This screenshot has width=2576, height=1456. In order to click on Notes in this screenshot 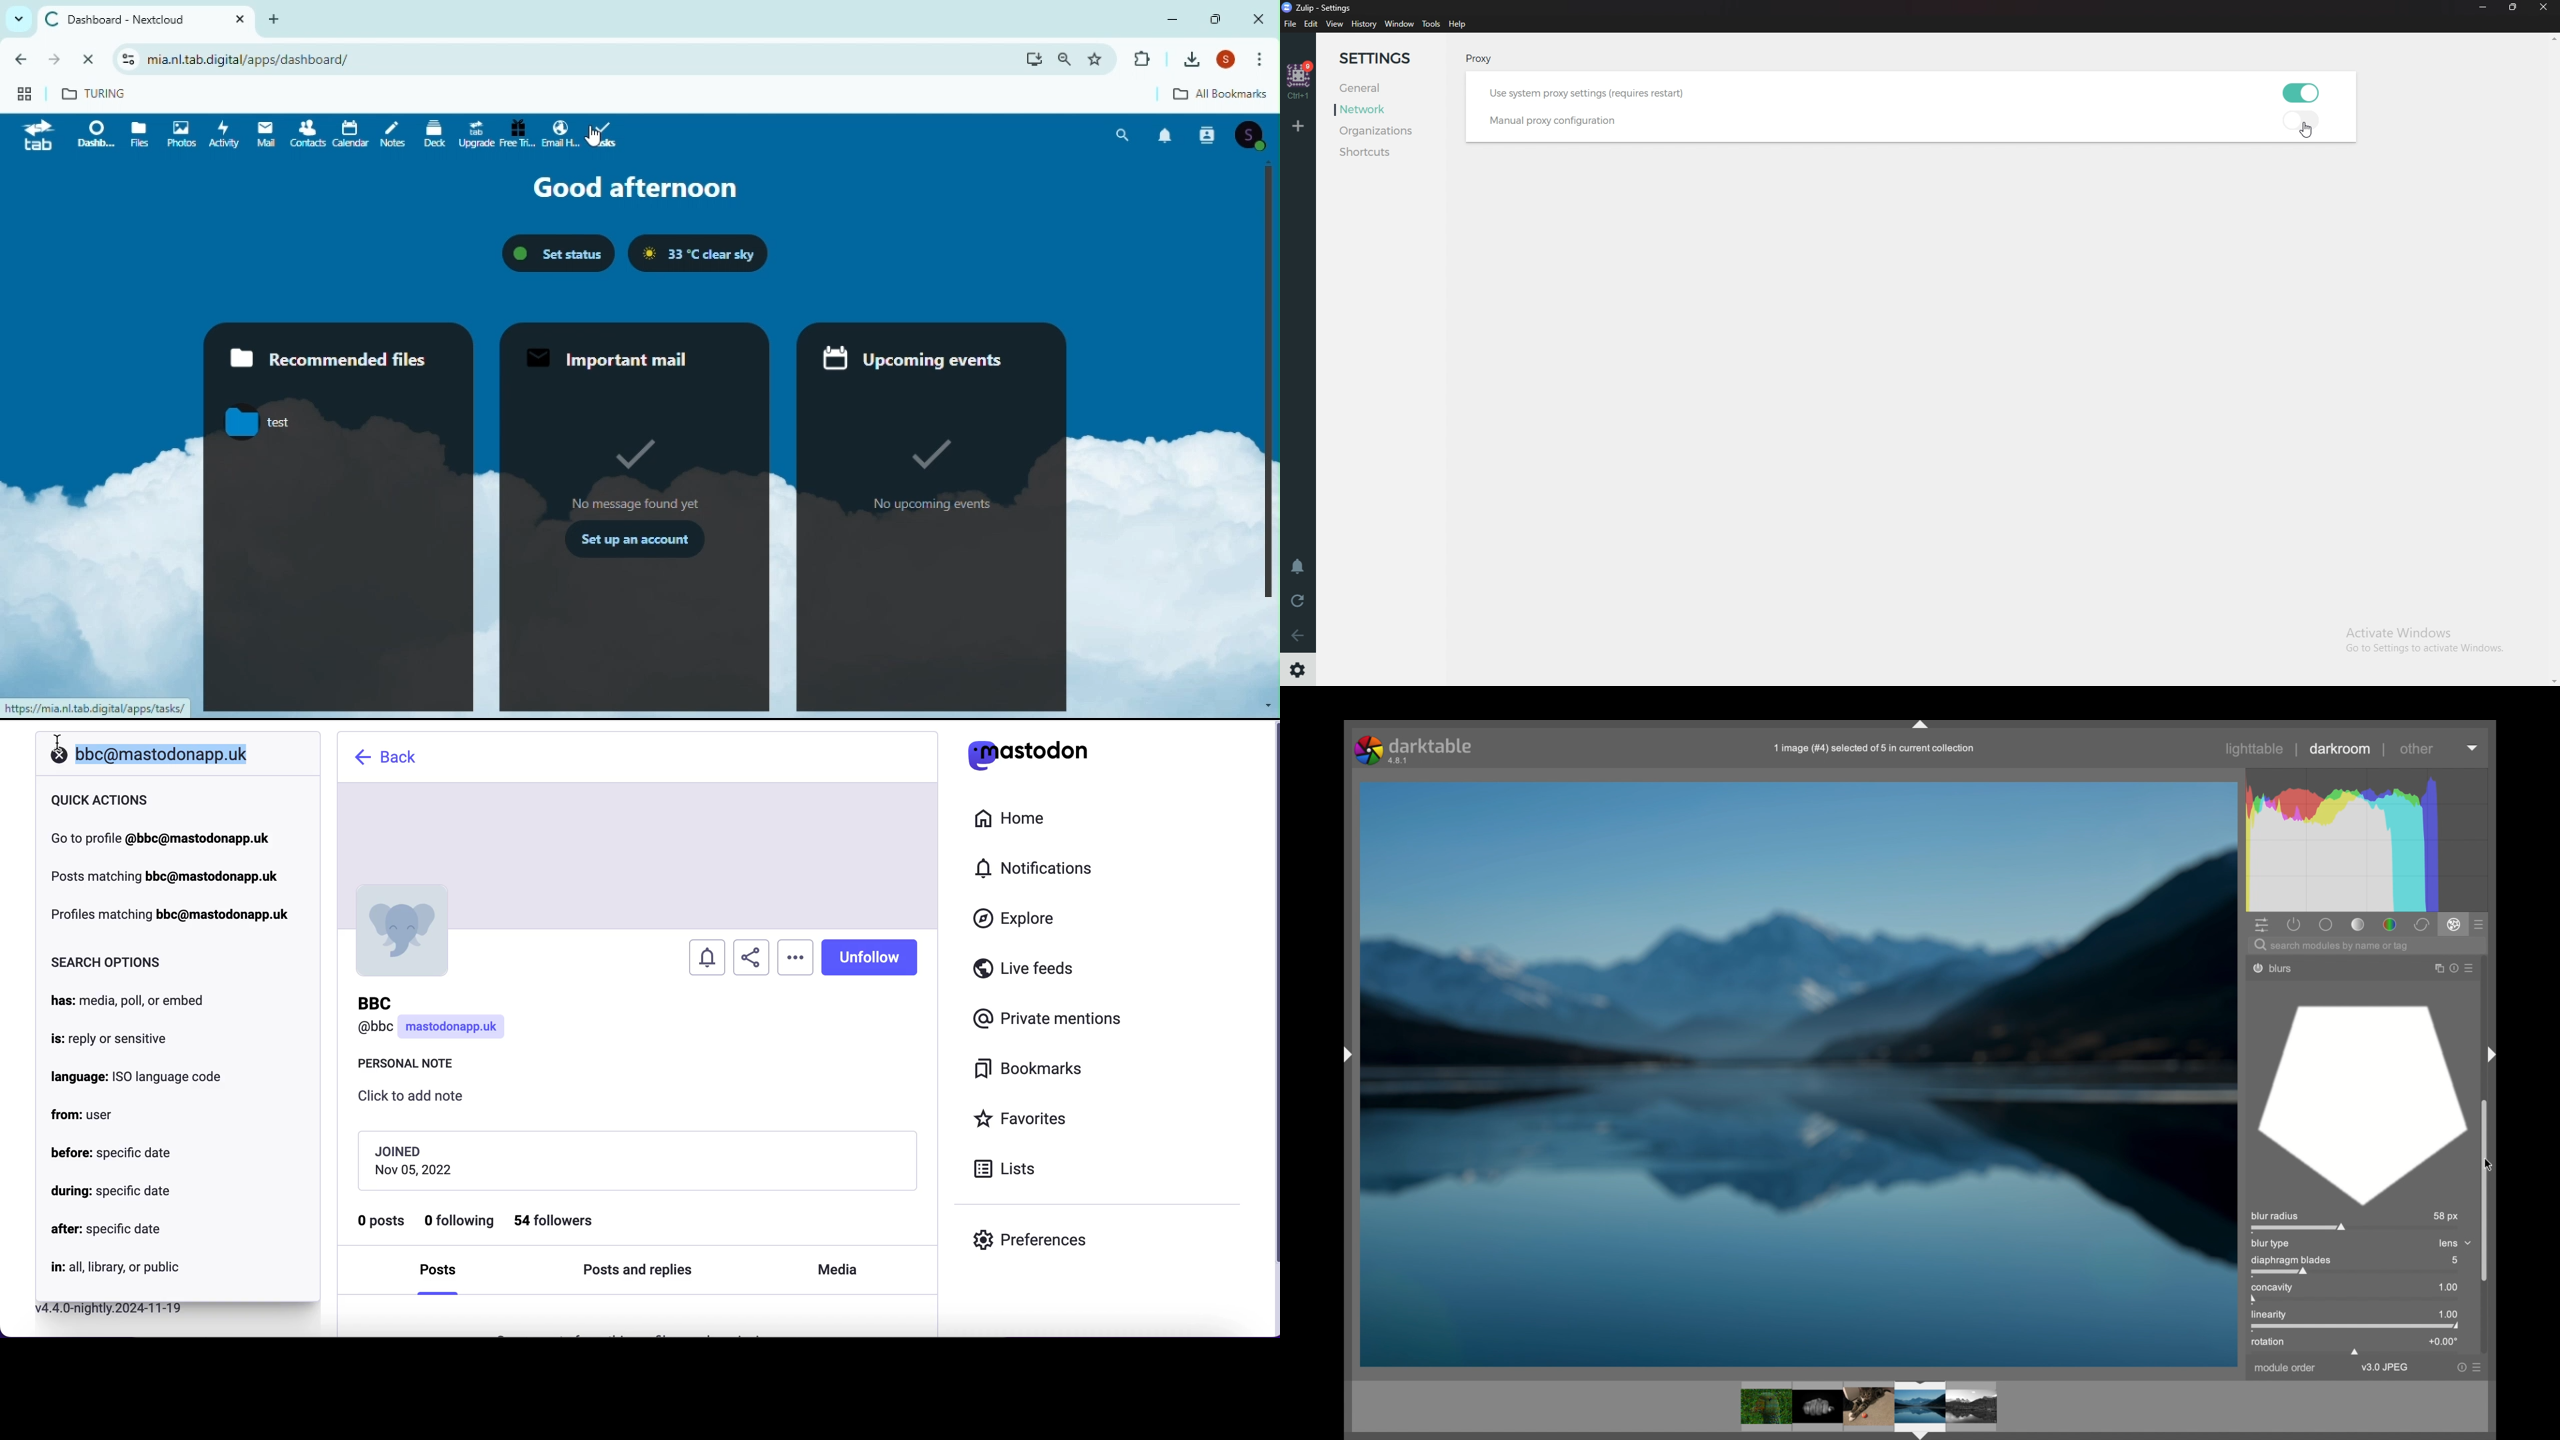, I will do `click(395, 138)`.